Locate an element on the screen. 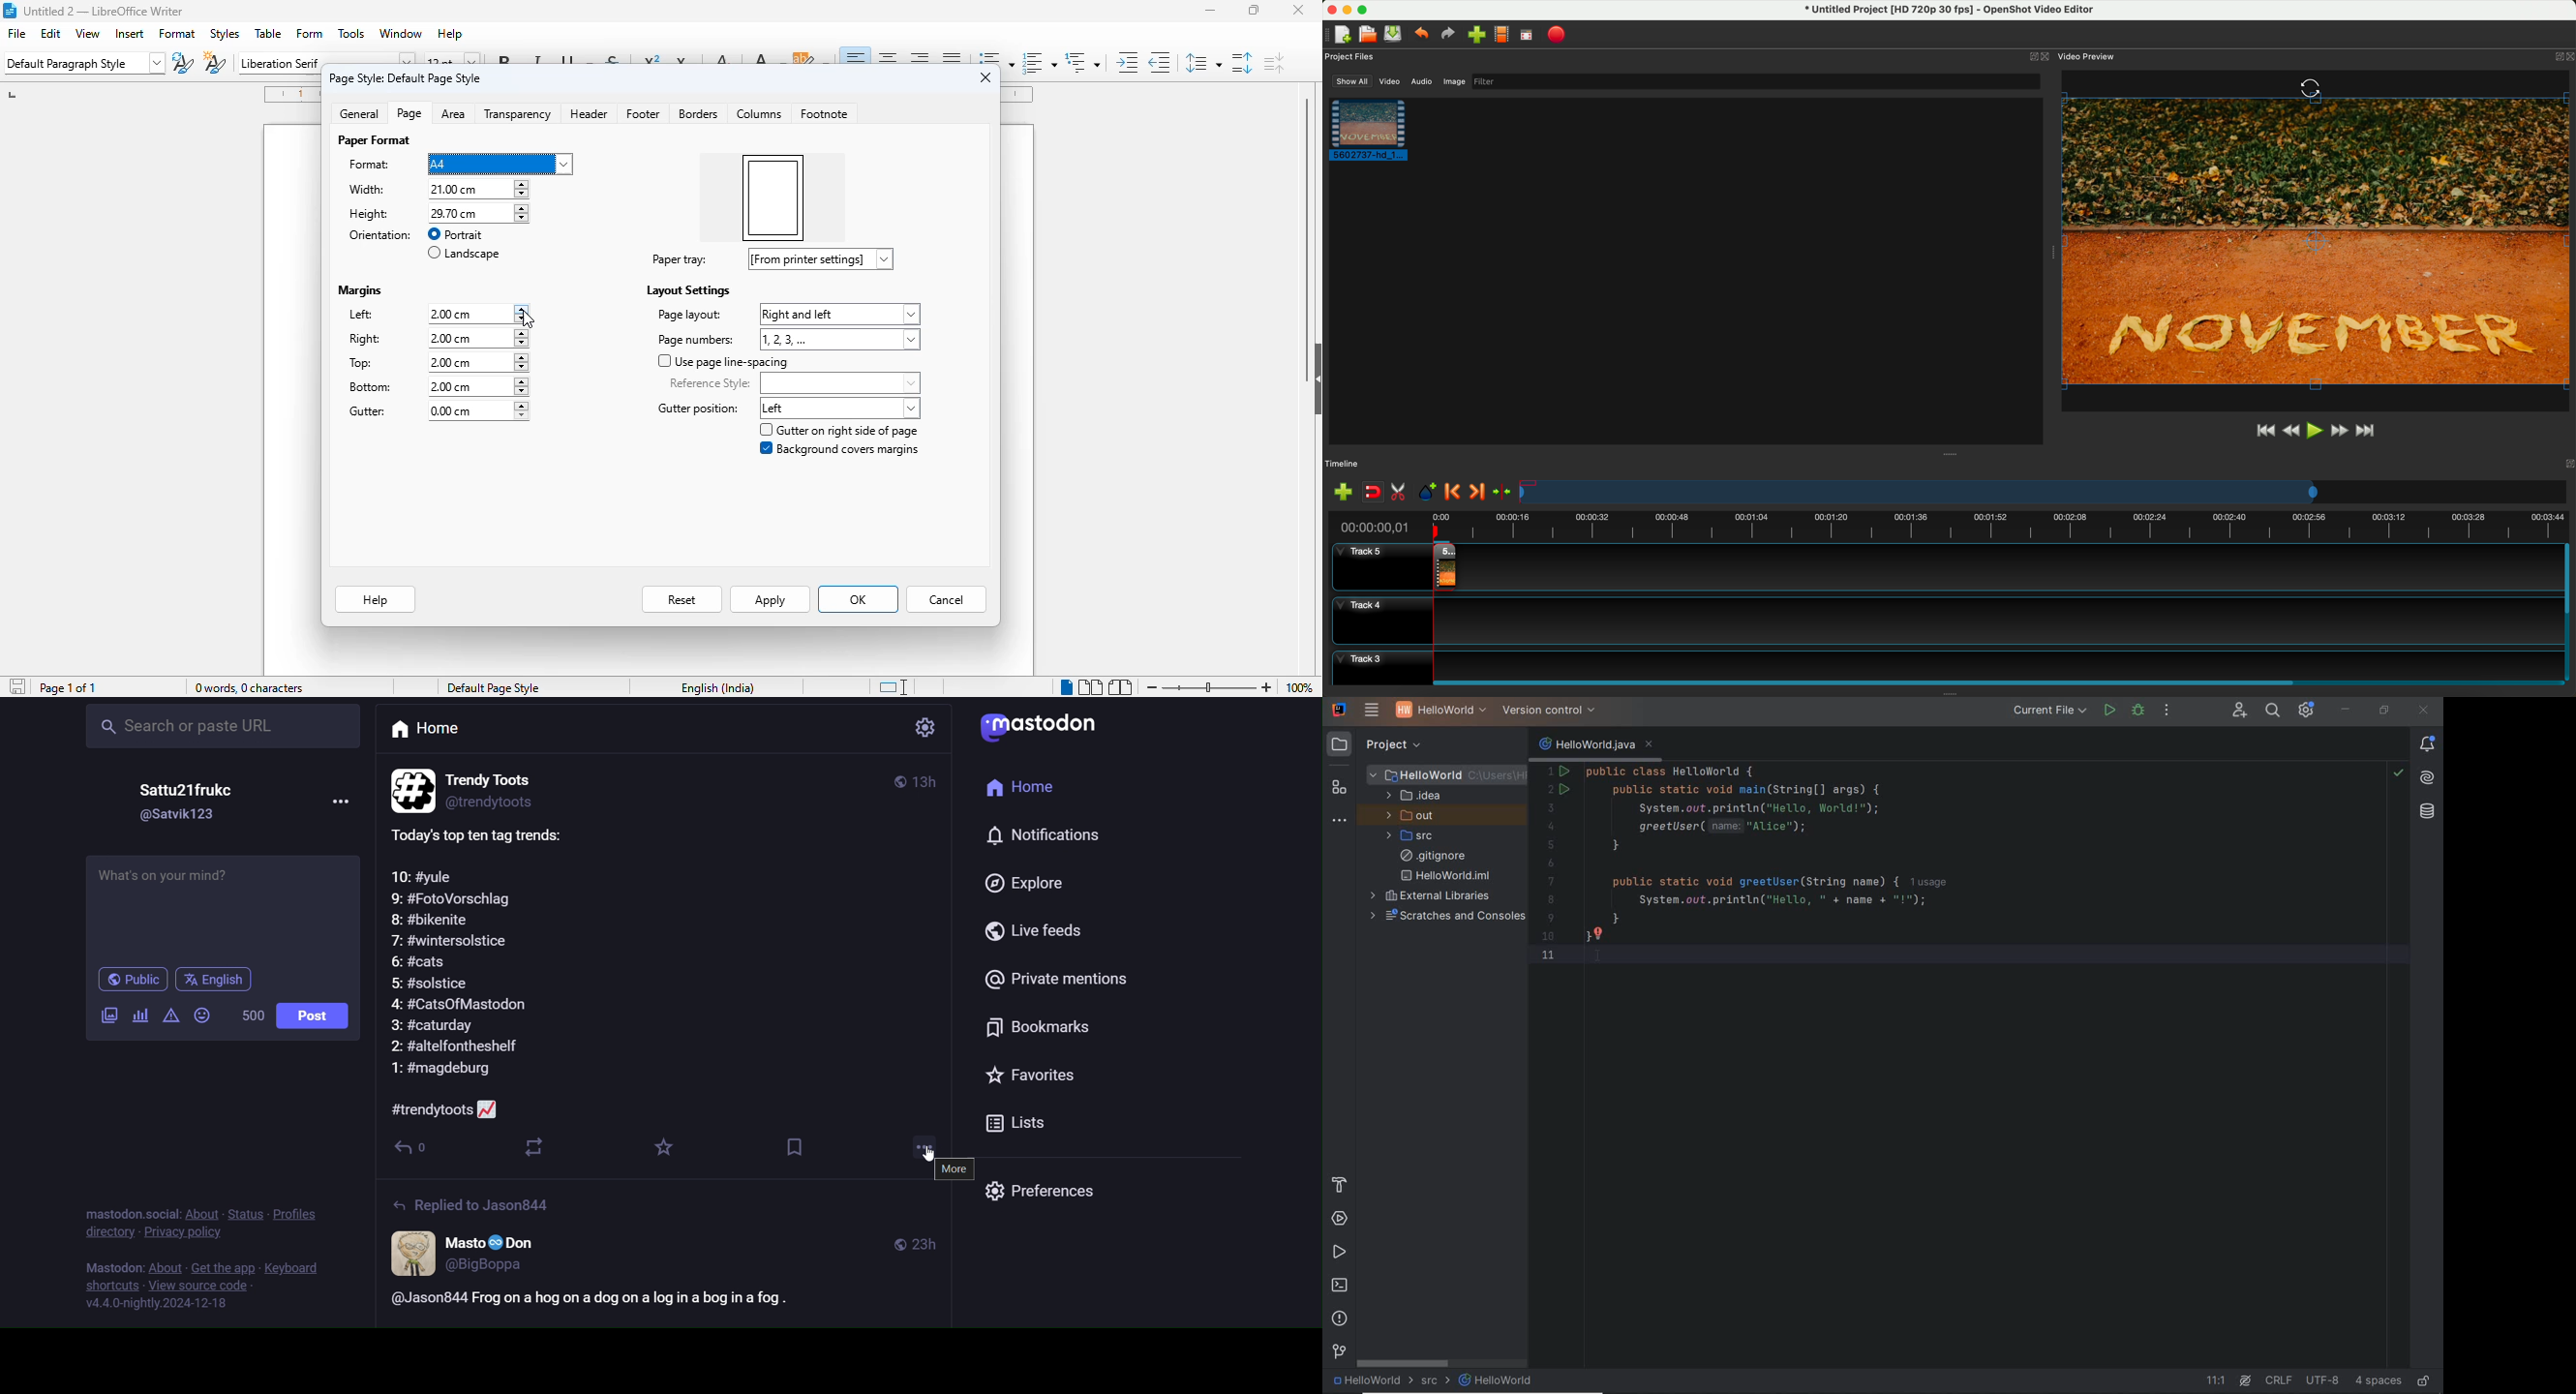 This screenshot has width=2576, height=1400. time posted is located at coordinates (930, 783).